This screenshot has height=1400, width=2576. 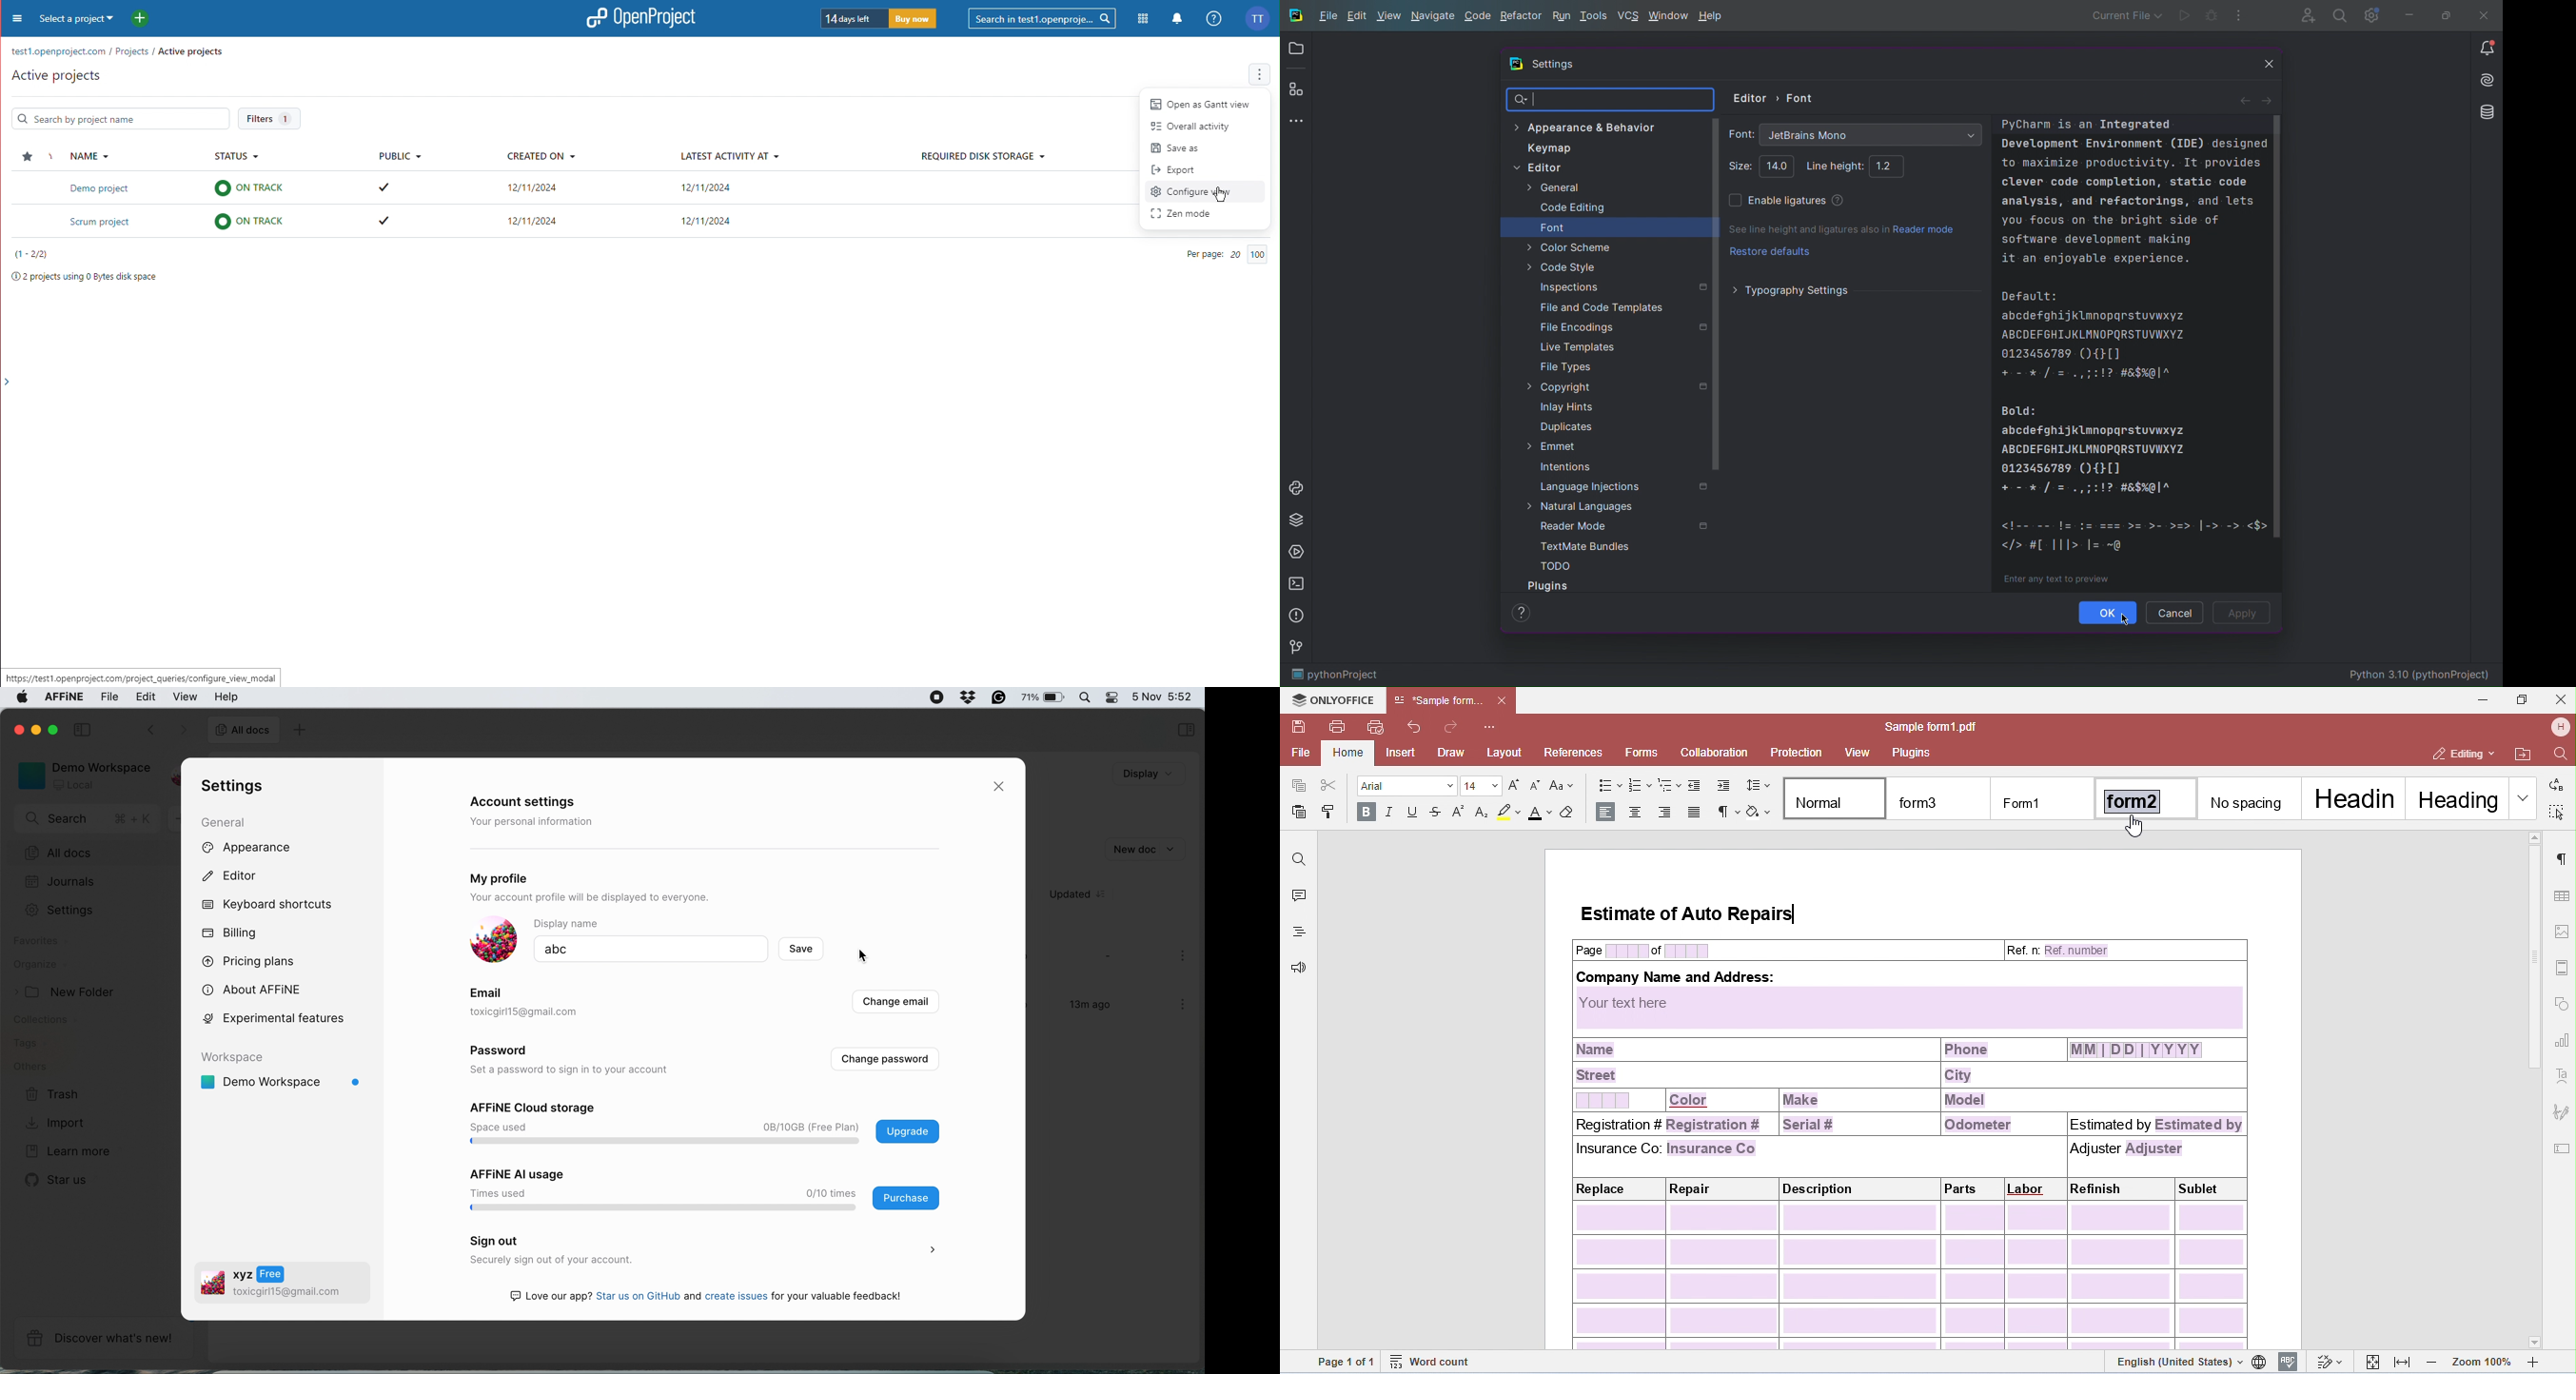 I want to click on all docs, so click(x=93, y=853).